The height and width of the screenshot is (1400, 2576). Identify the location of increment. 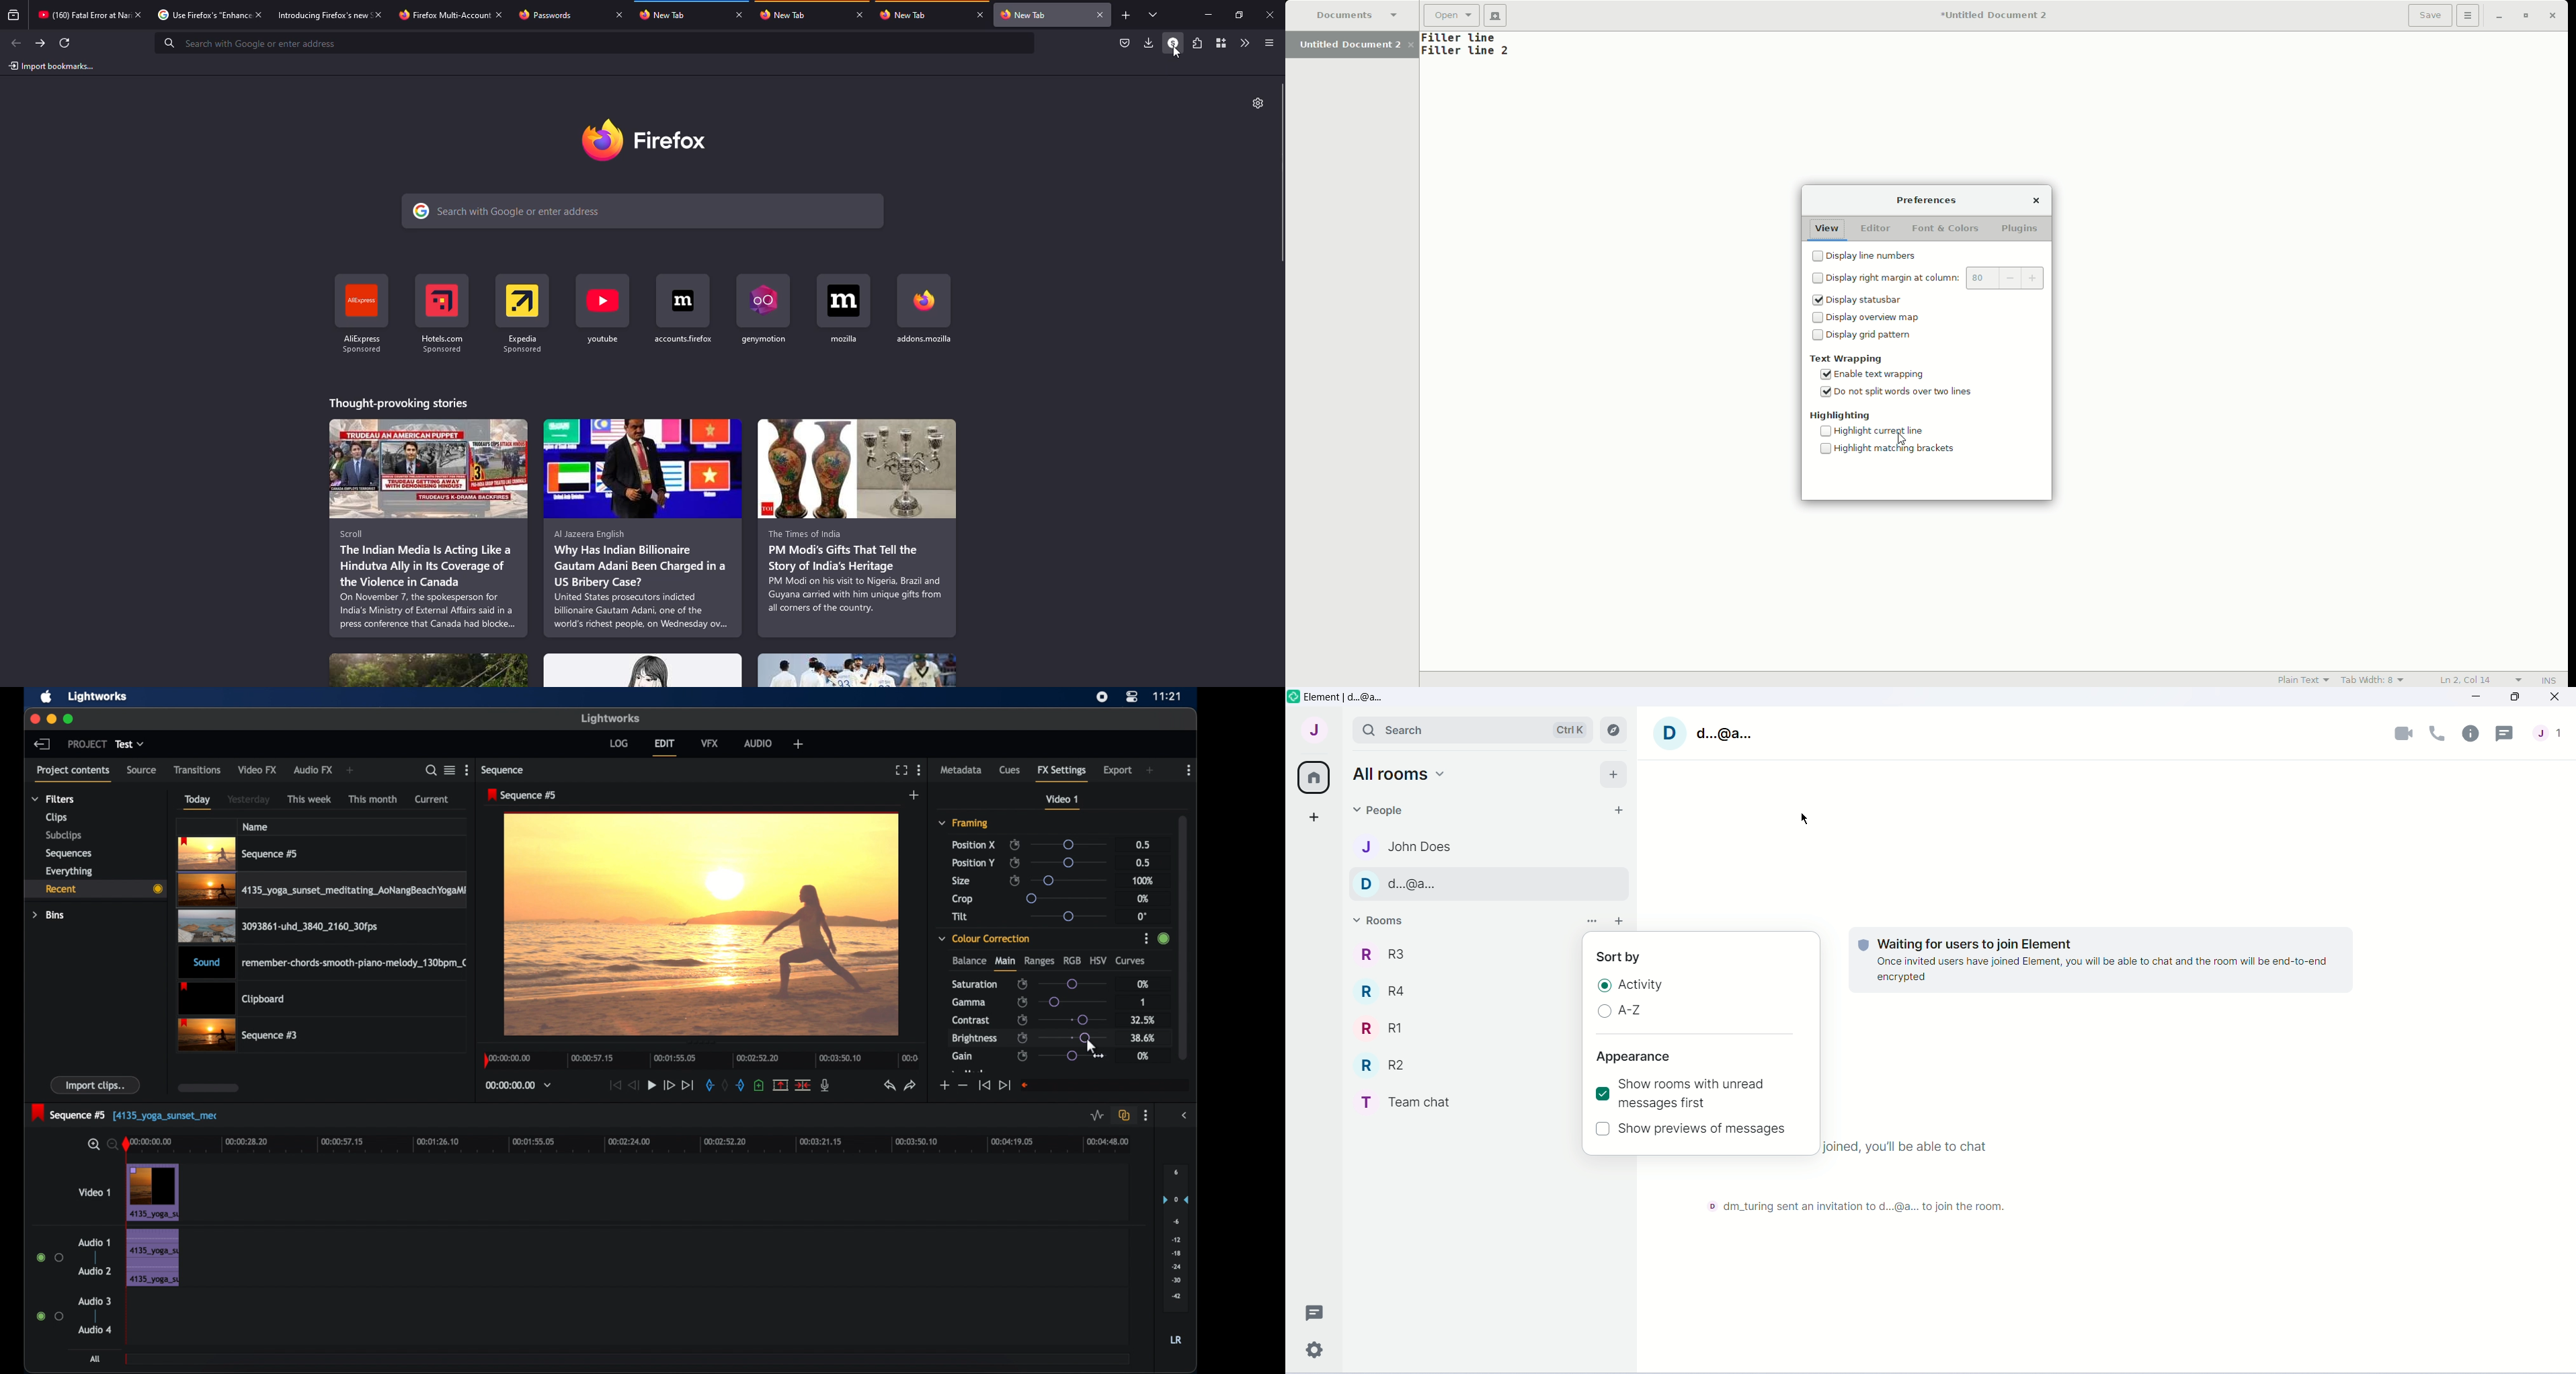
(944, 1086).